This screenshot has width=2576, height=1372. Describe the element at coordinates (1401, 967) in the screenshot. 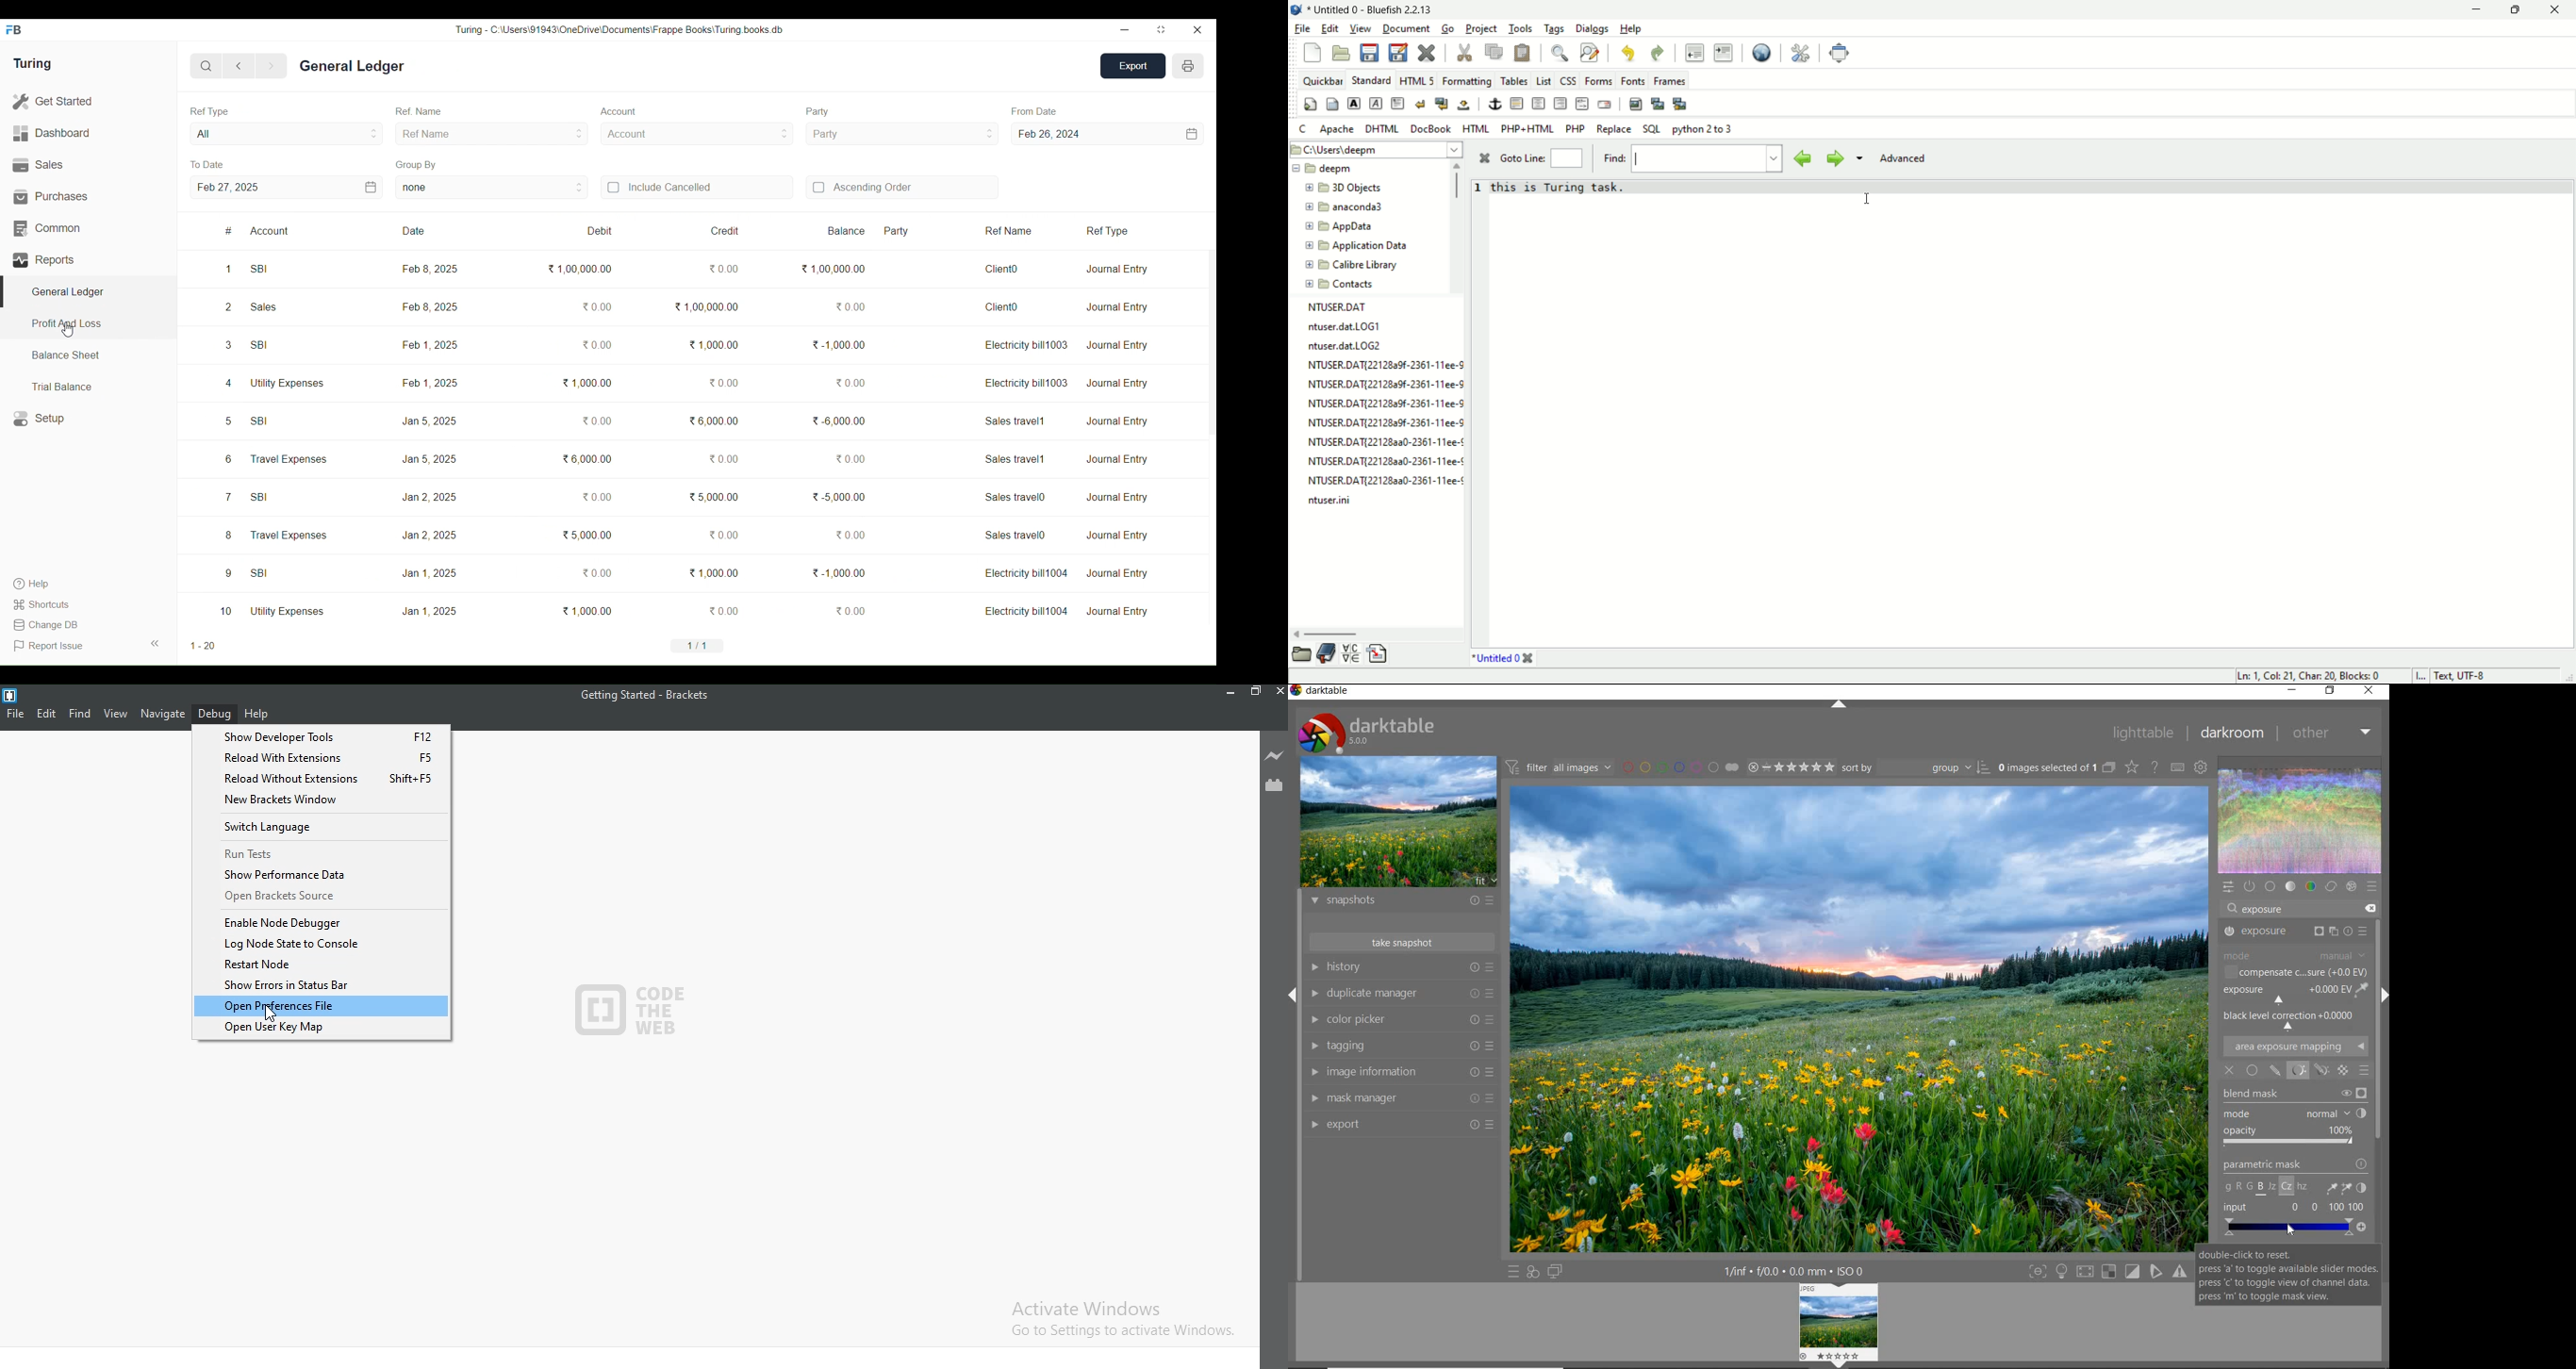

I see `history` at that location.